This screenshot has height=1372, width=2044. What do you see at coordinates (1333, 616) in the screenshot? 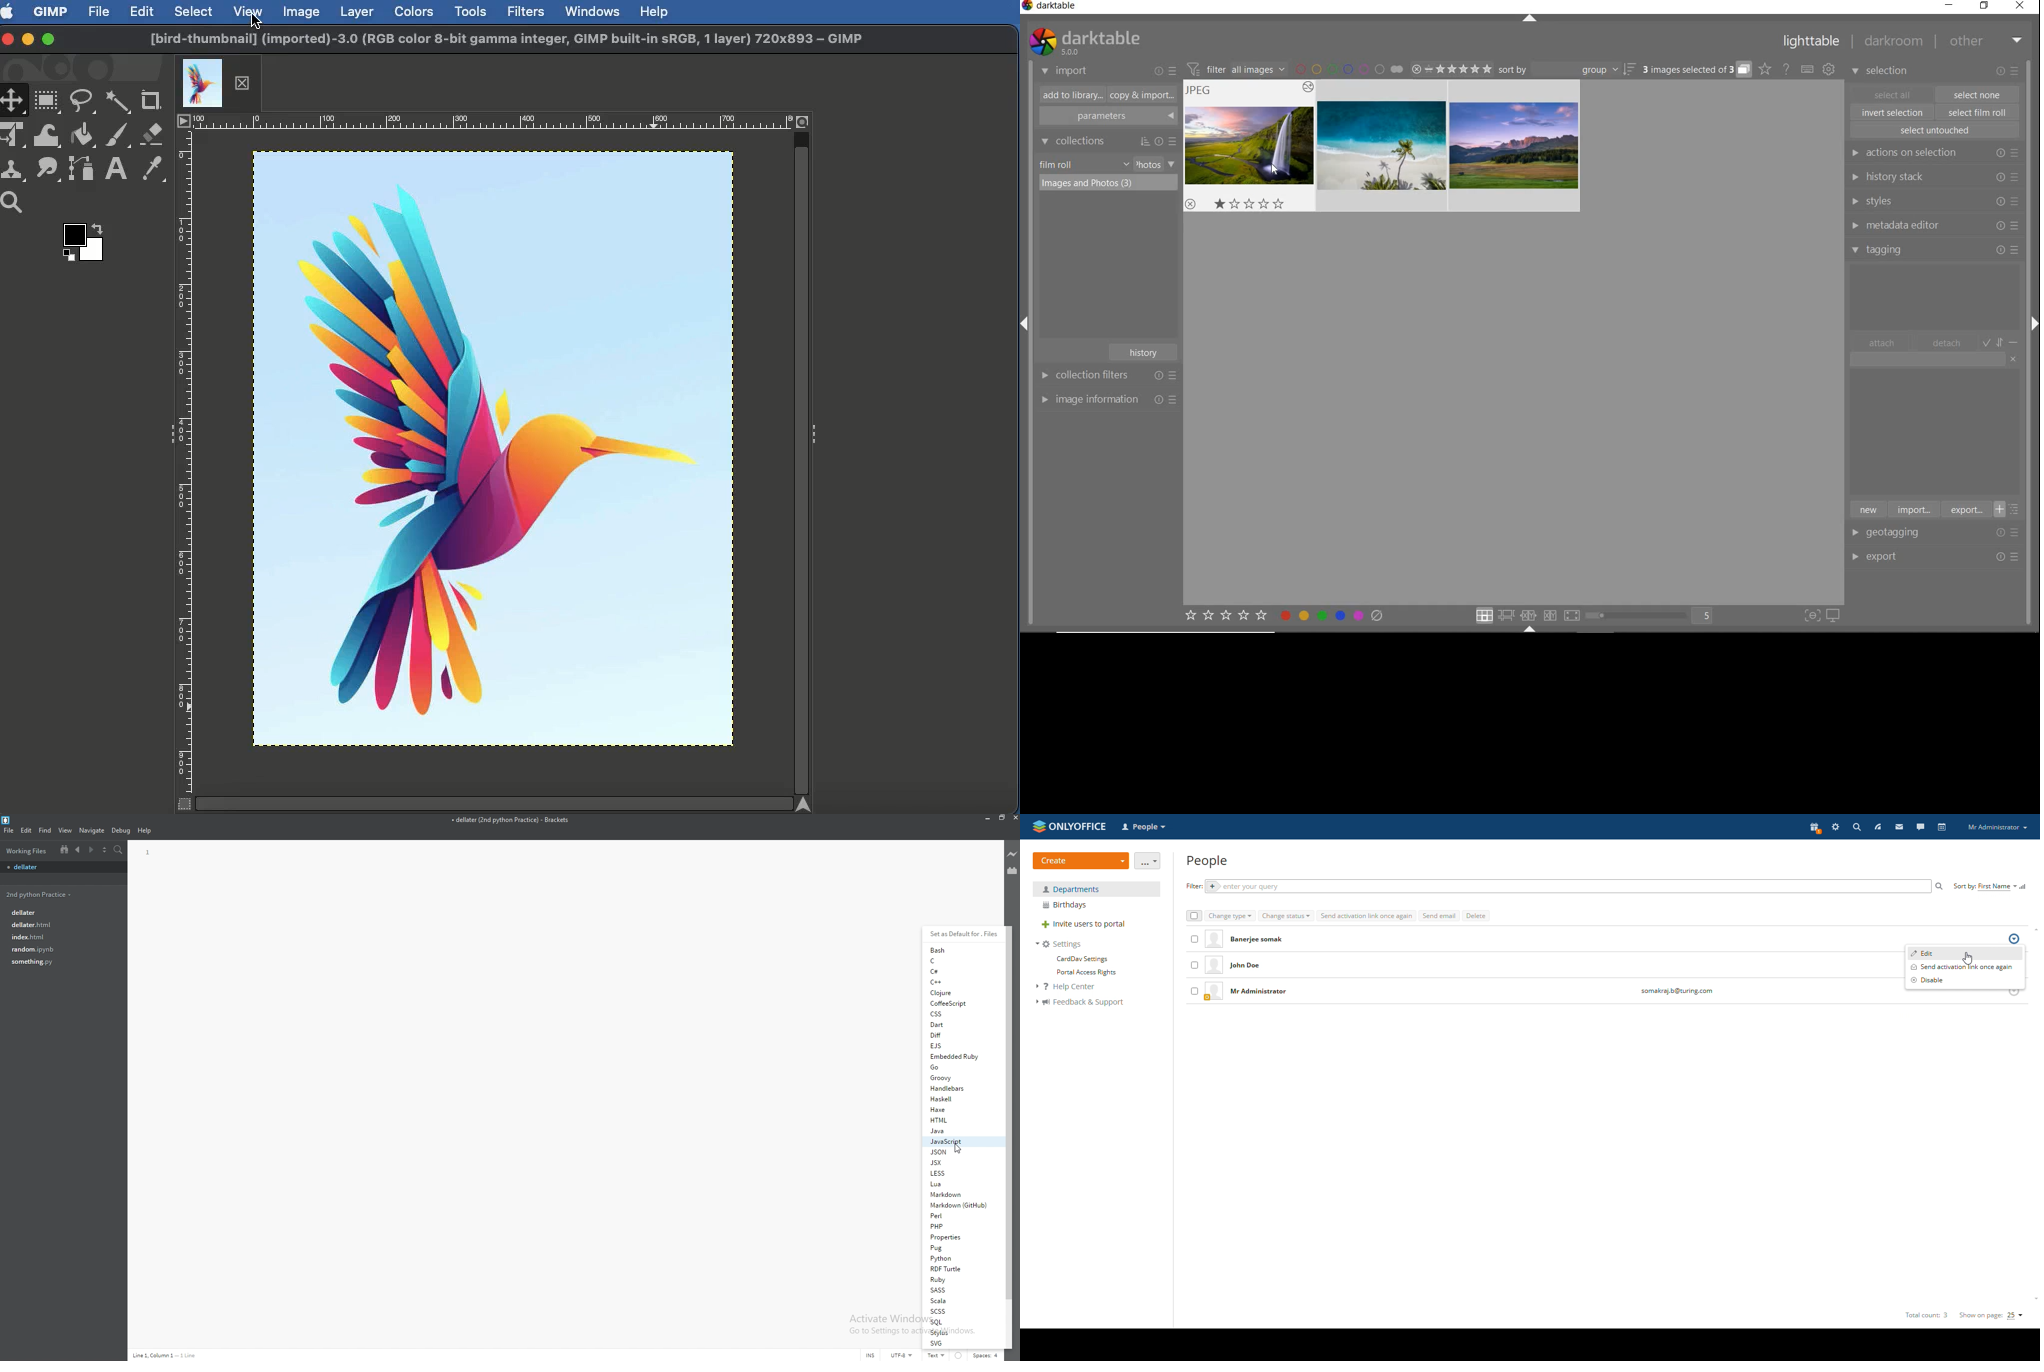
I see `toggle color label of selected images` at bounding box center [1333, 616].